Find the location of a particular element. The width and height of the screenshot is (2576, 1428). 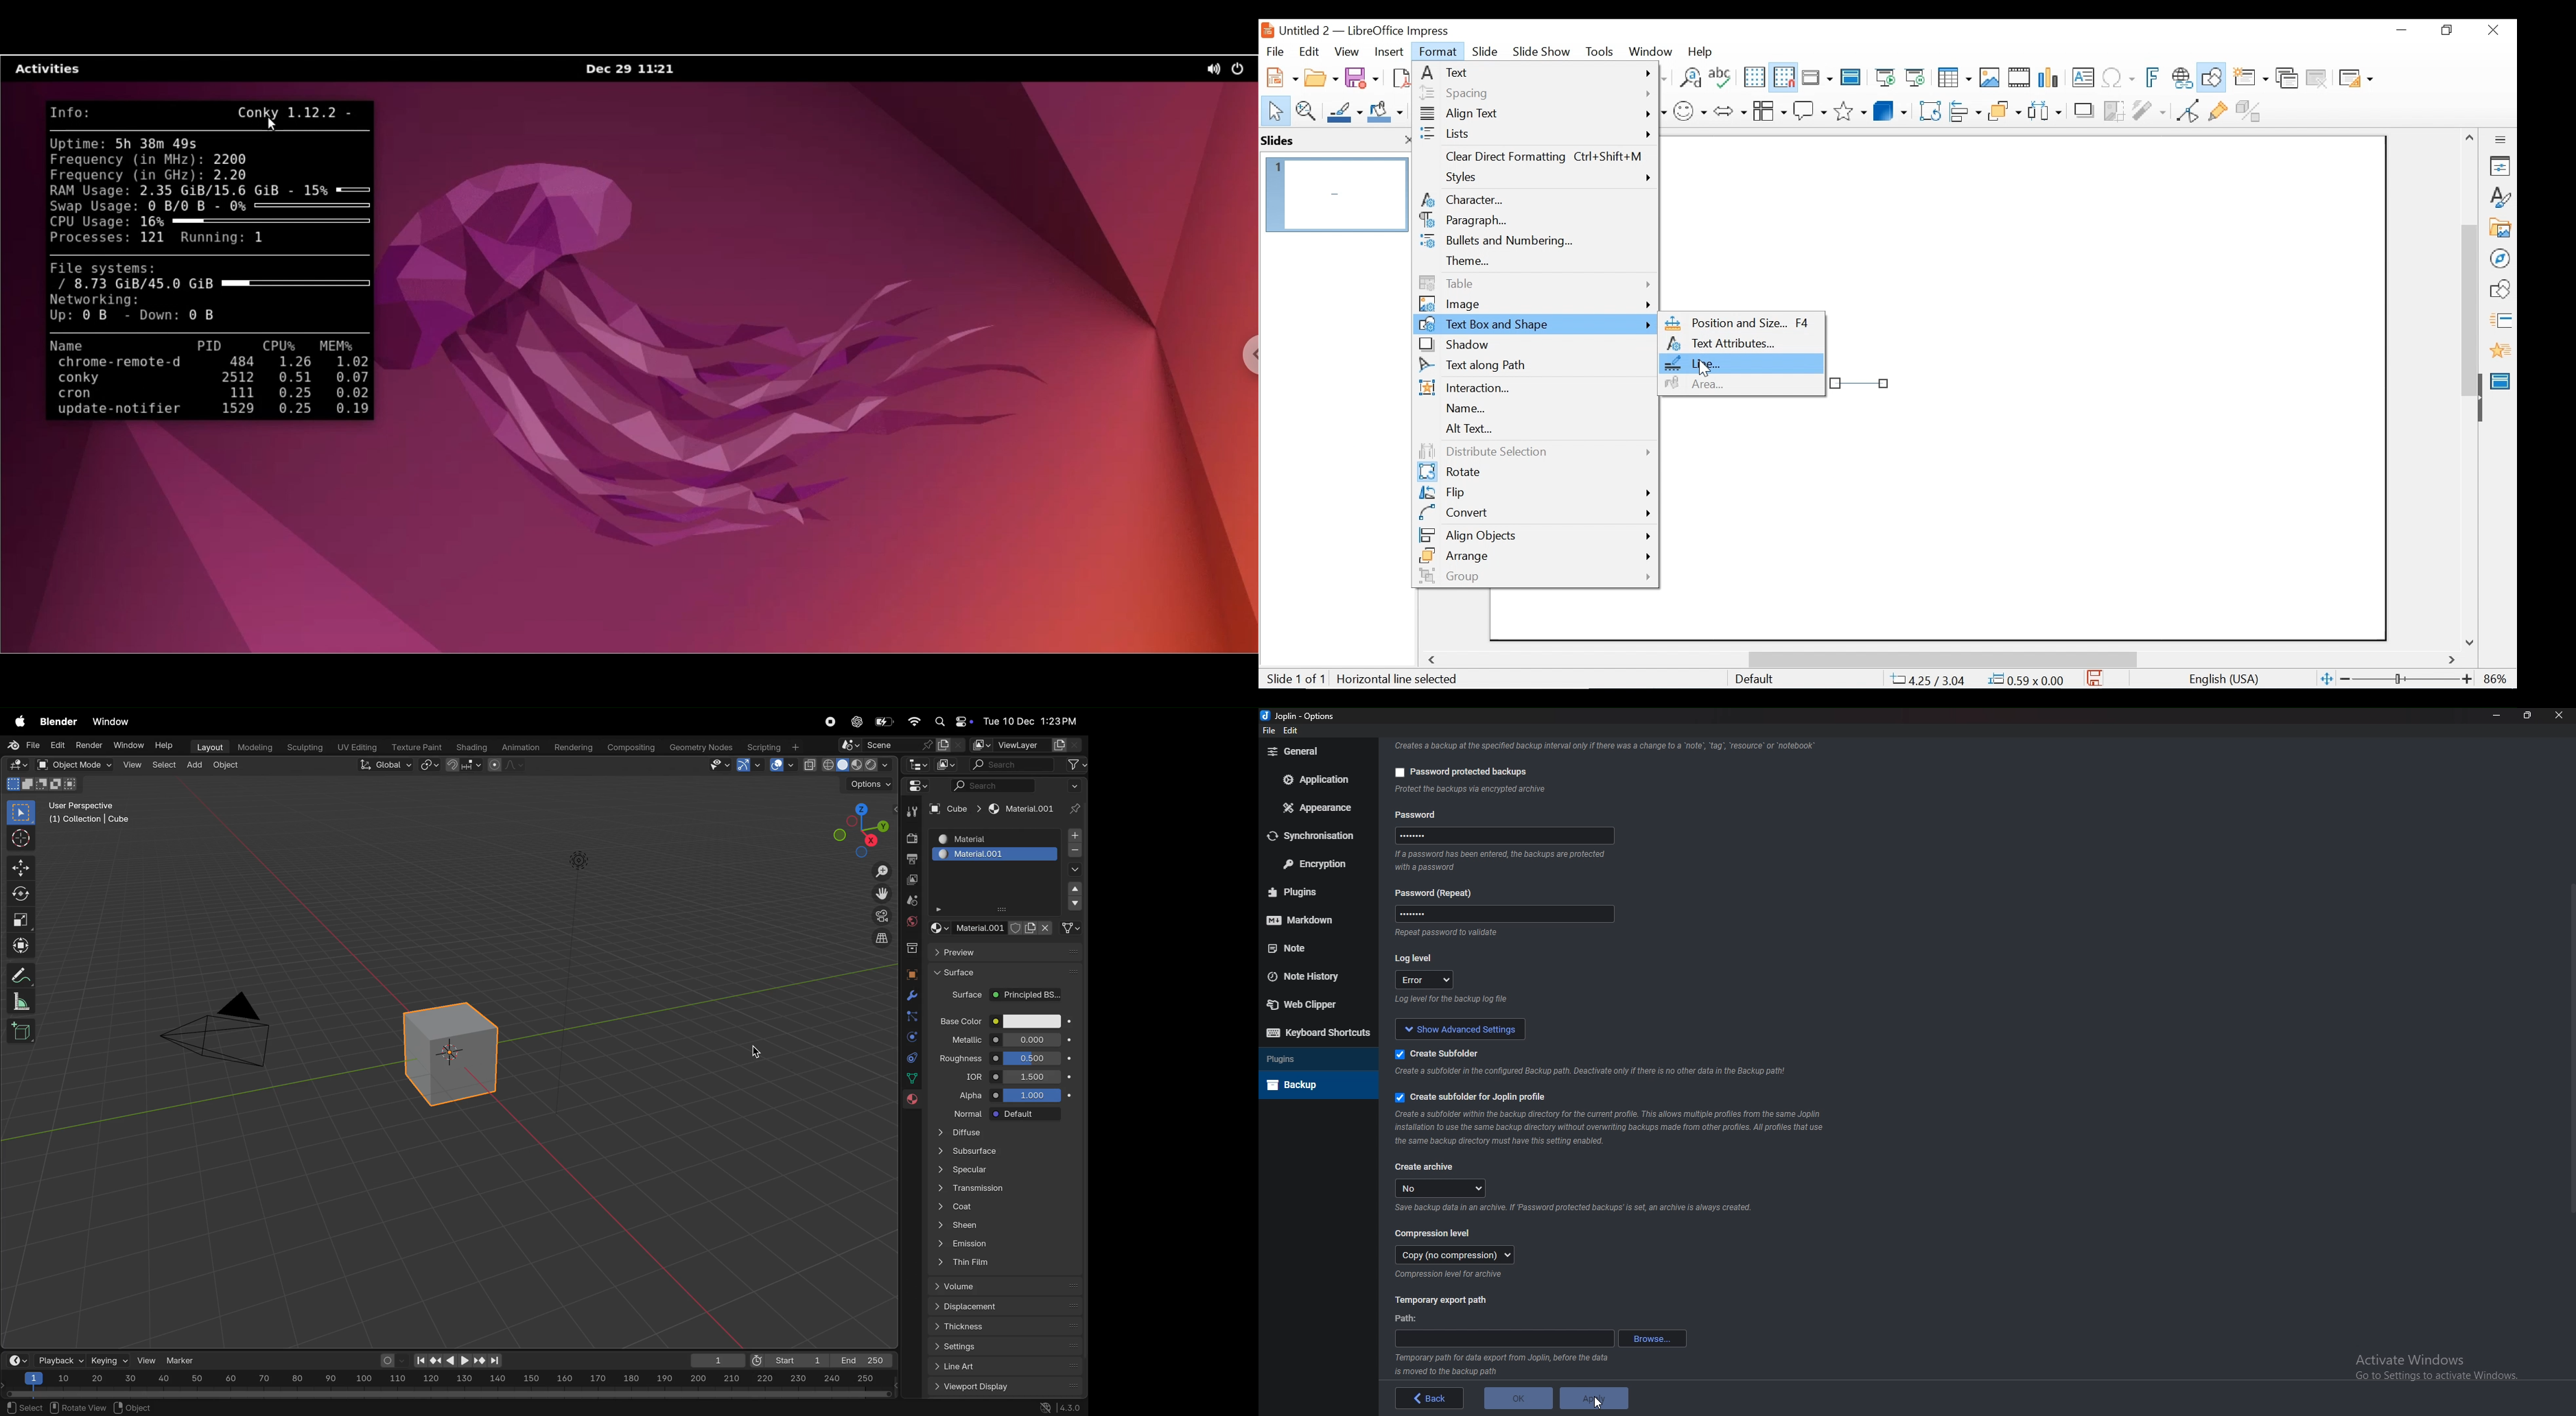

view is located at coordinates (147, 1360).